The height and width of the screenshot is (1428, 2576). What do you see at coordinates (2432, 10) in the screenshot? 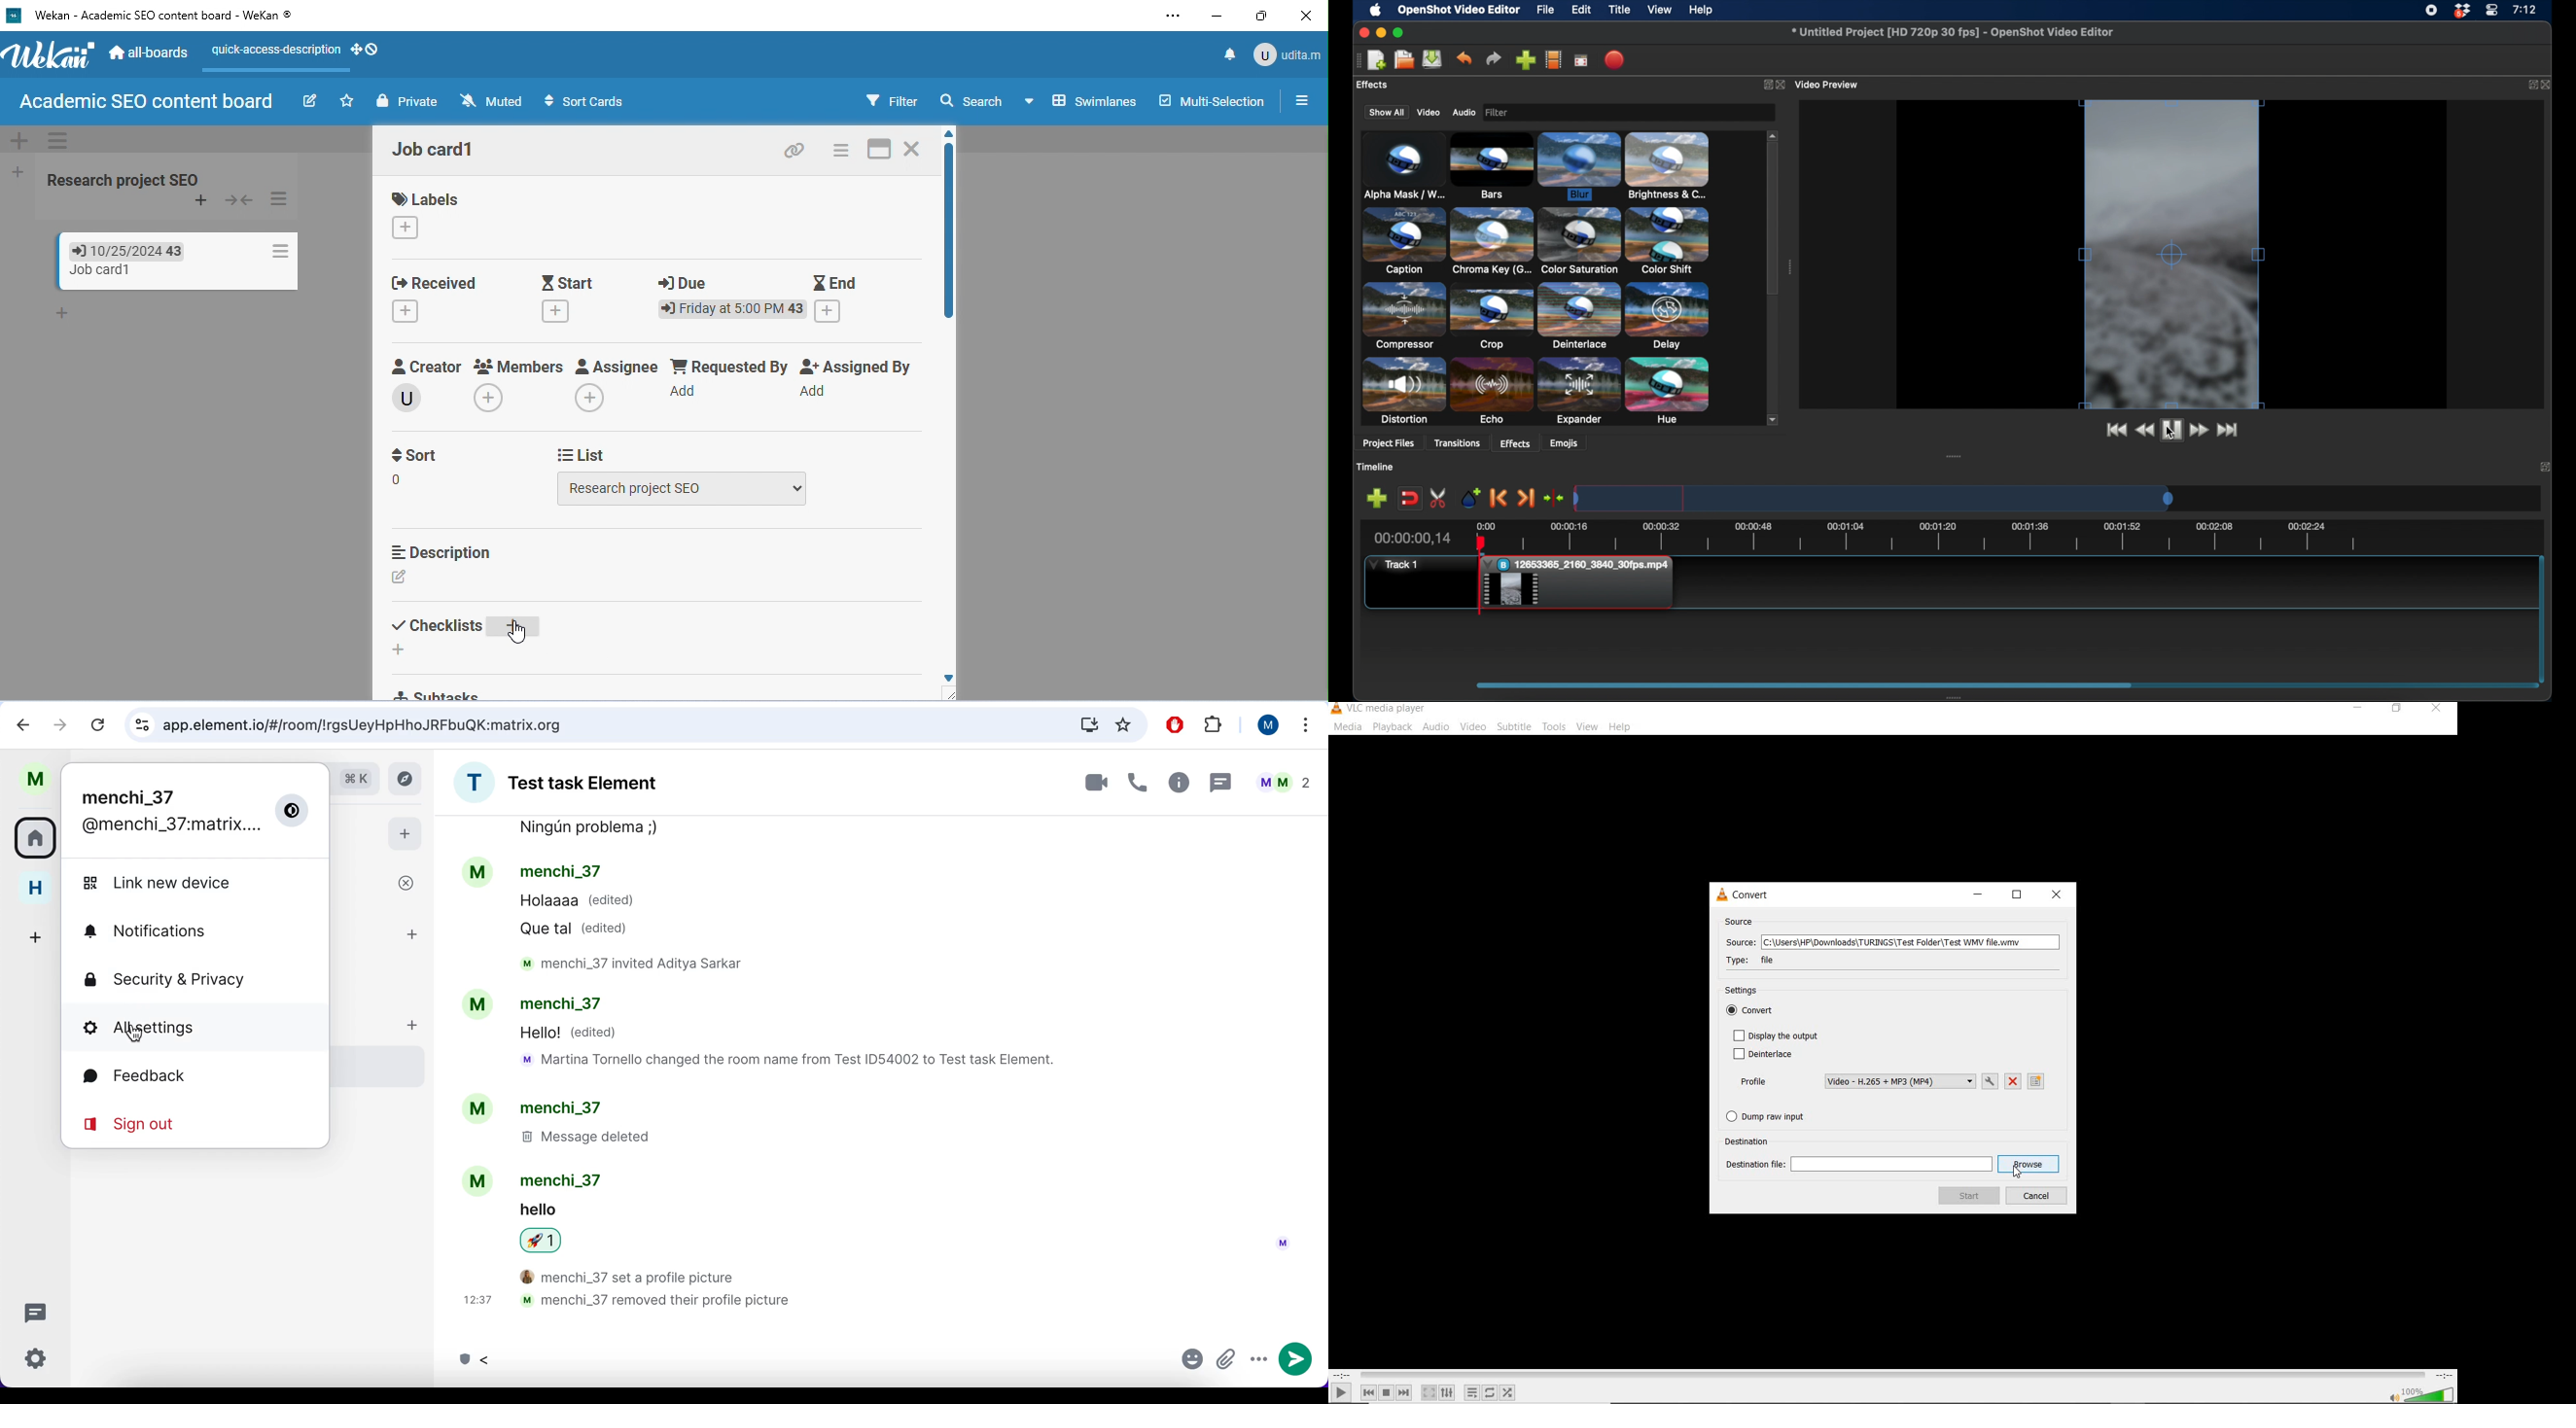
I see `screen recorder icon` at bounding box center [2432, 10].